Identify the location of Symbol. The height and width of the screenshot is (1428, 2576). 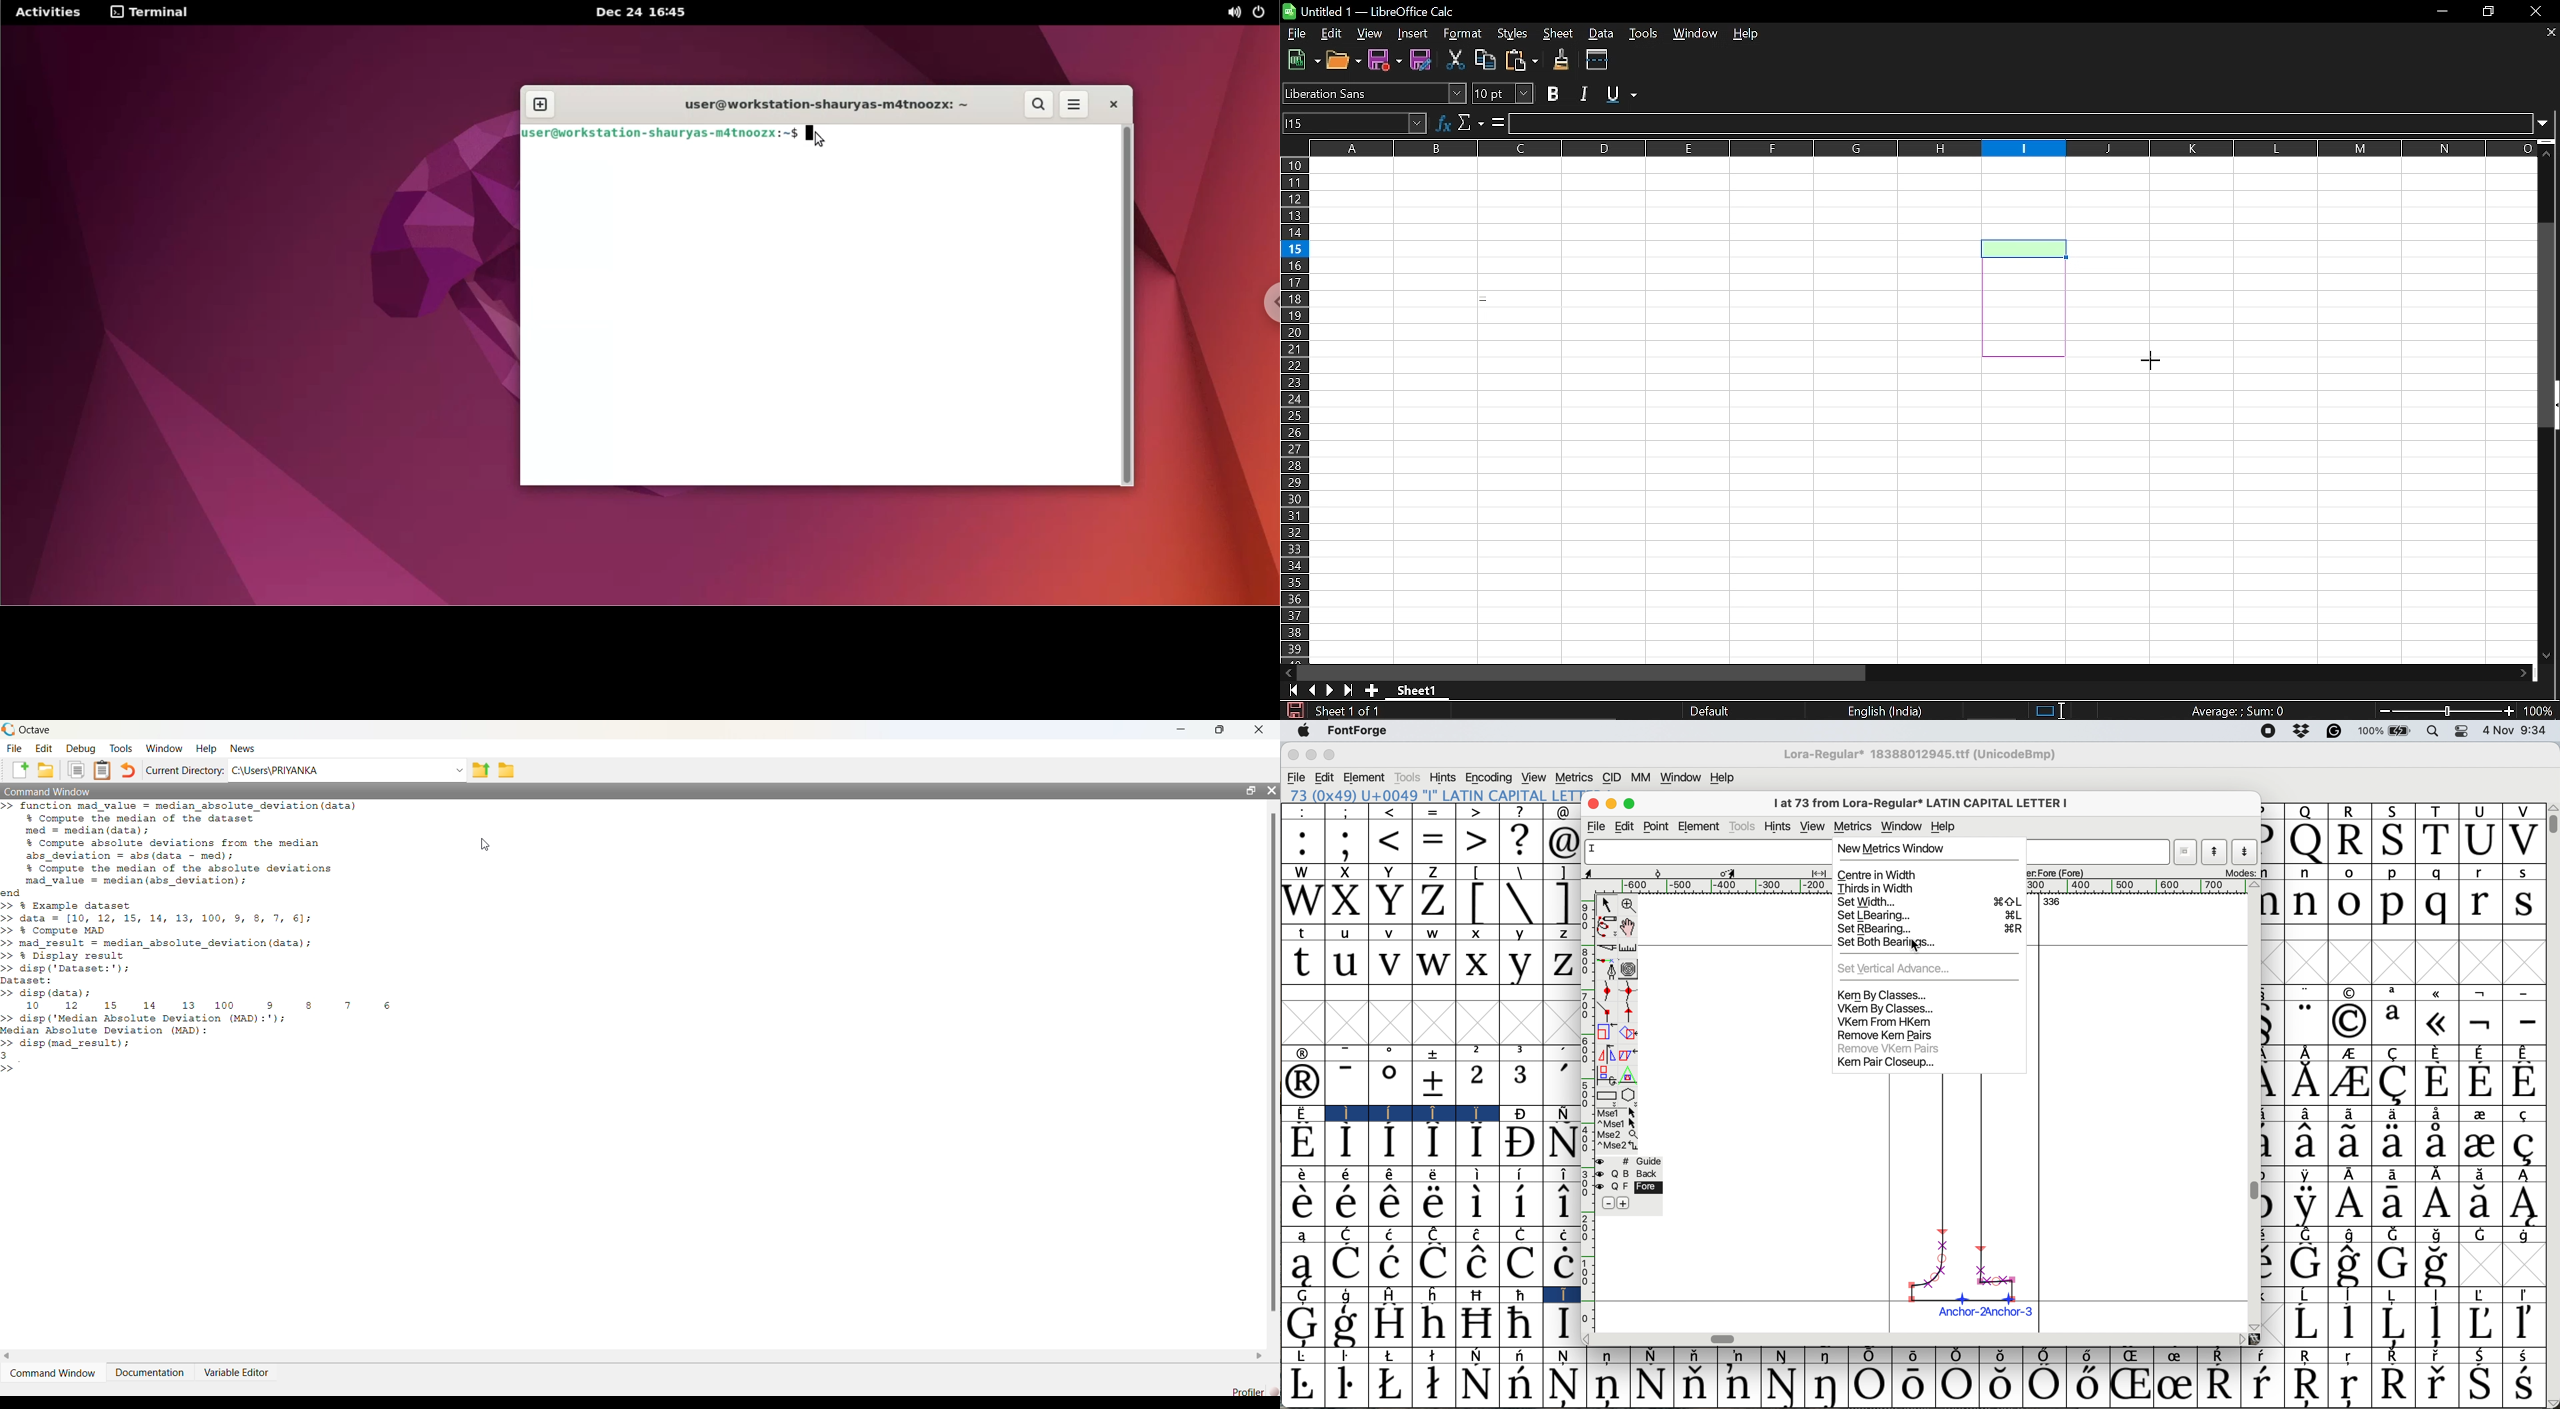
(2264, 1357).